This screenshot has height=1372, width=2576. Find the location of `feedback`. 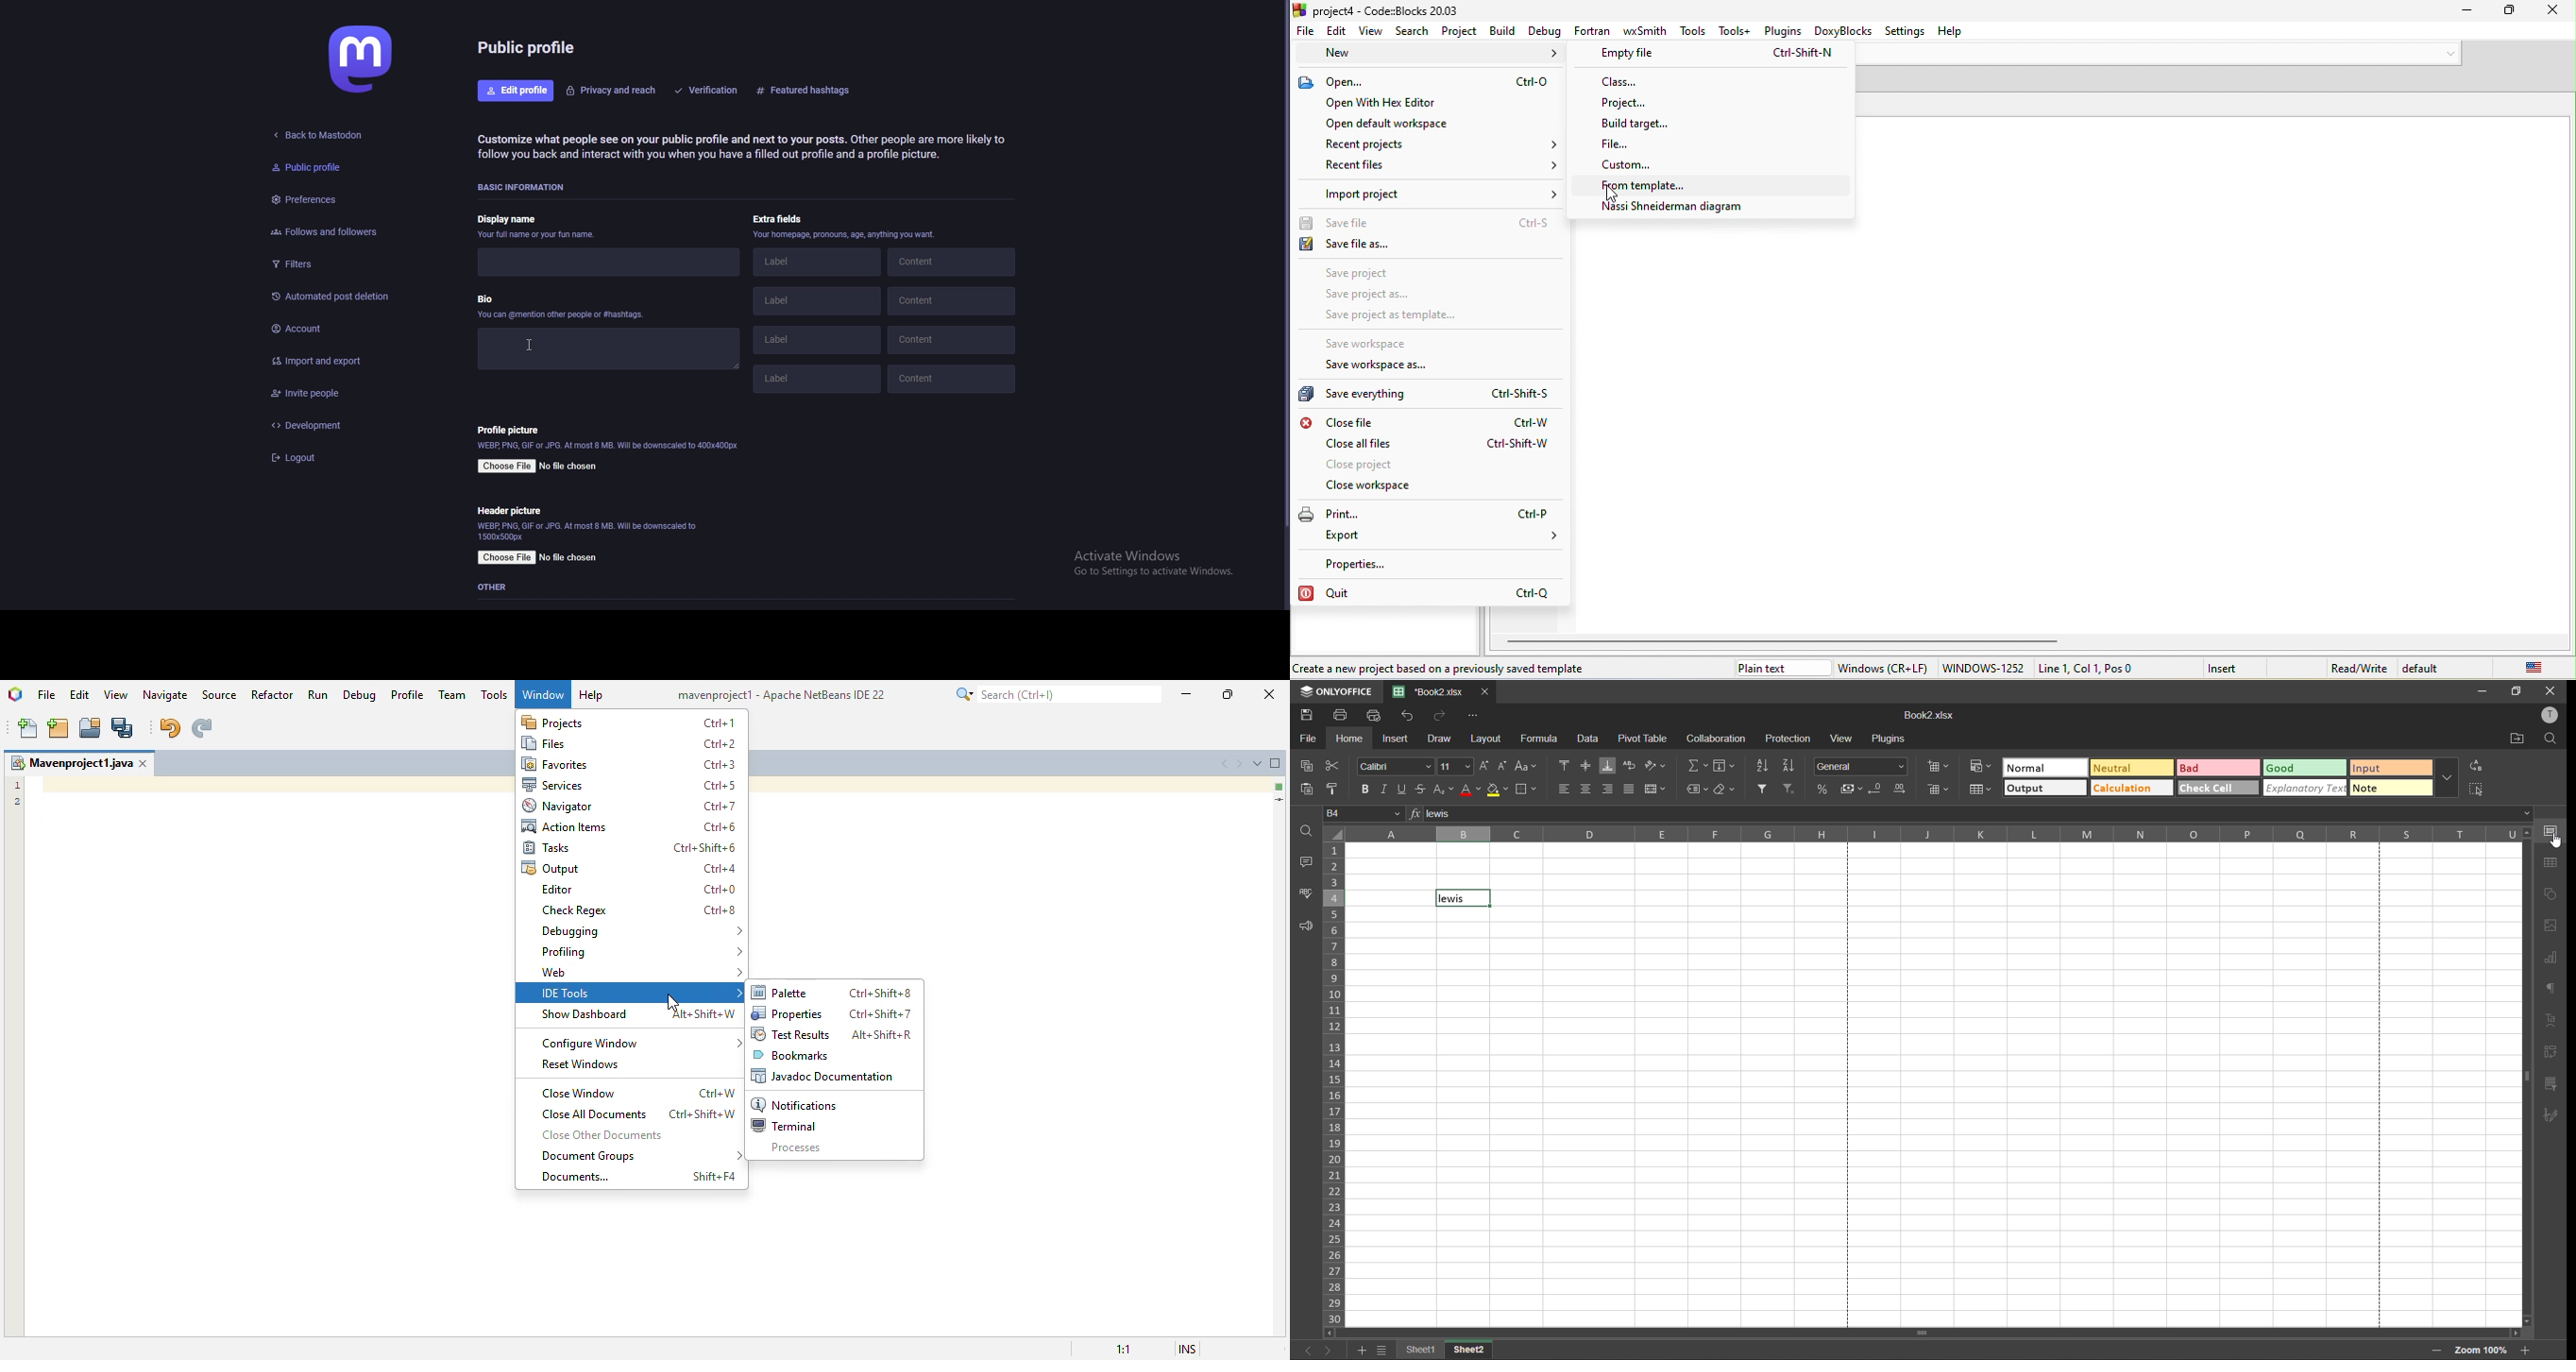

feedback is located at coordinates (1306, 926).